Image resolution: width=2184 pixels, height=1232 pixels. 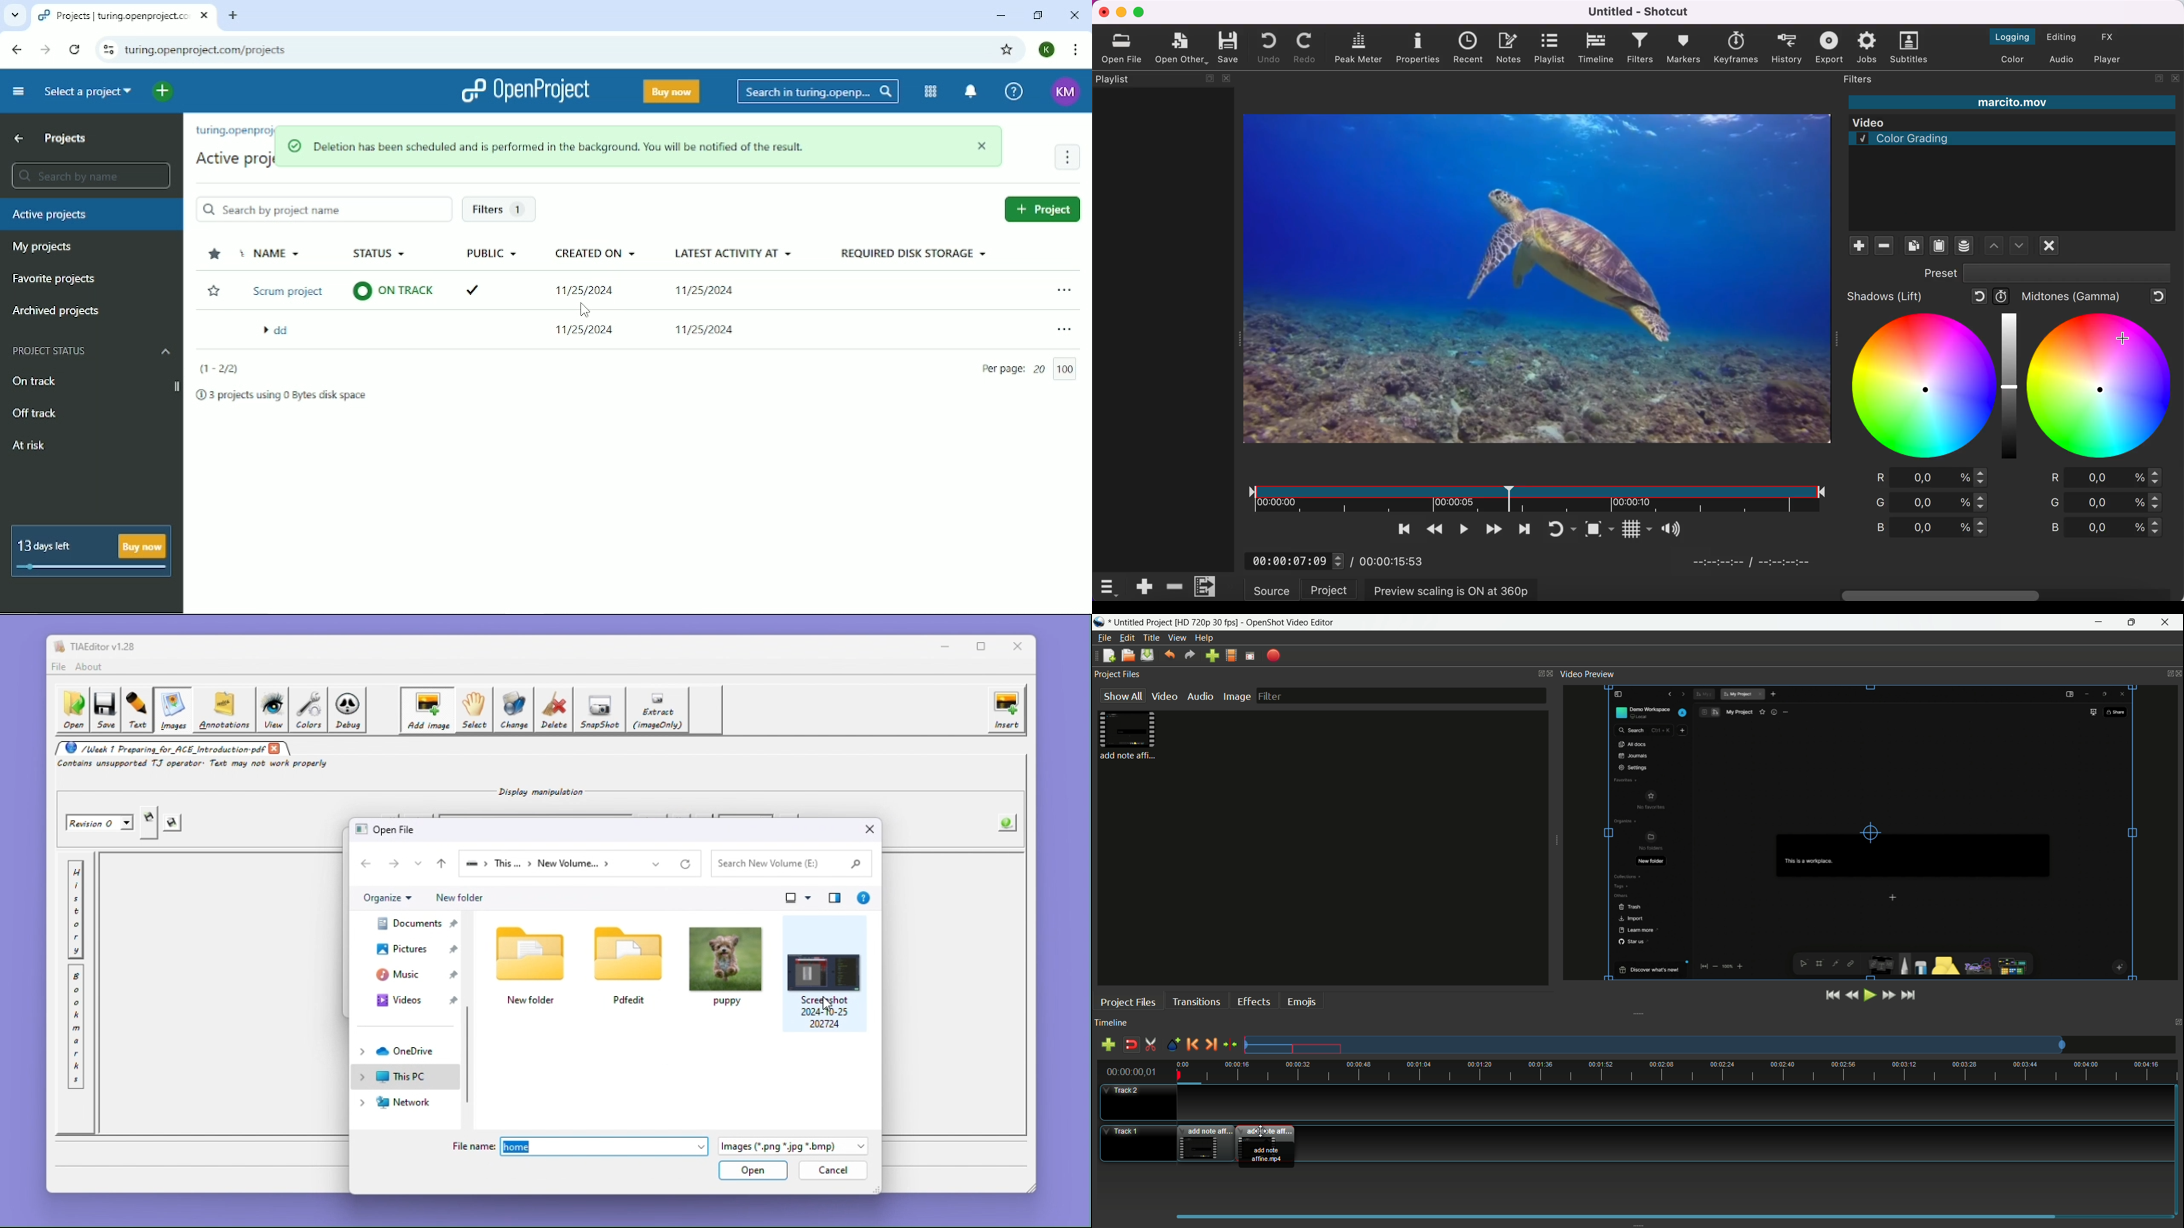 What do you see at coordinates (282, 394) in the screenshot?
I see `3 projects using 0 Bytes disk space` at bounding box center [282, 394].